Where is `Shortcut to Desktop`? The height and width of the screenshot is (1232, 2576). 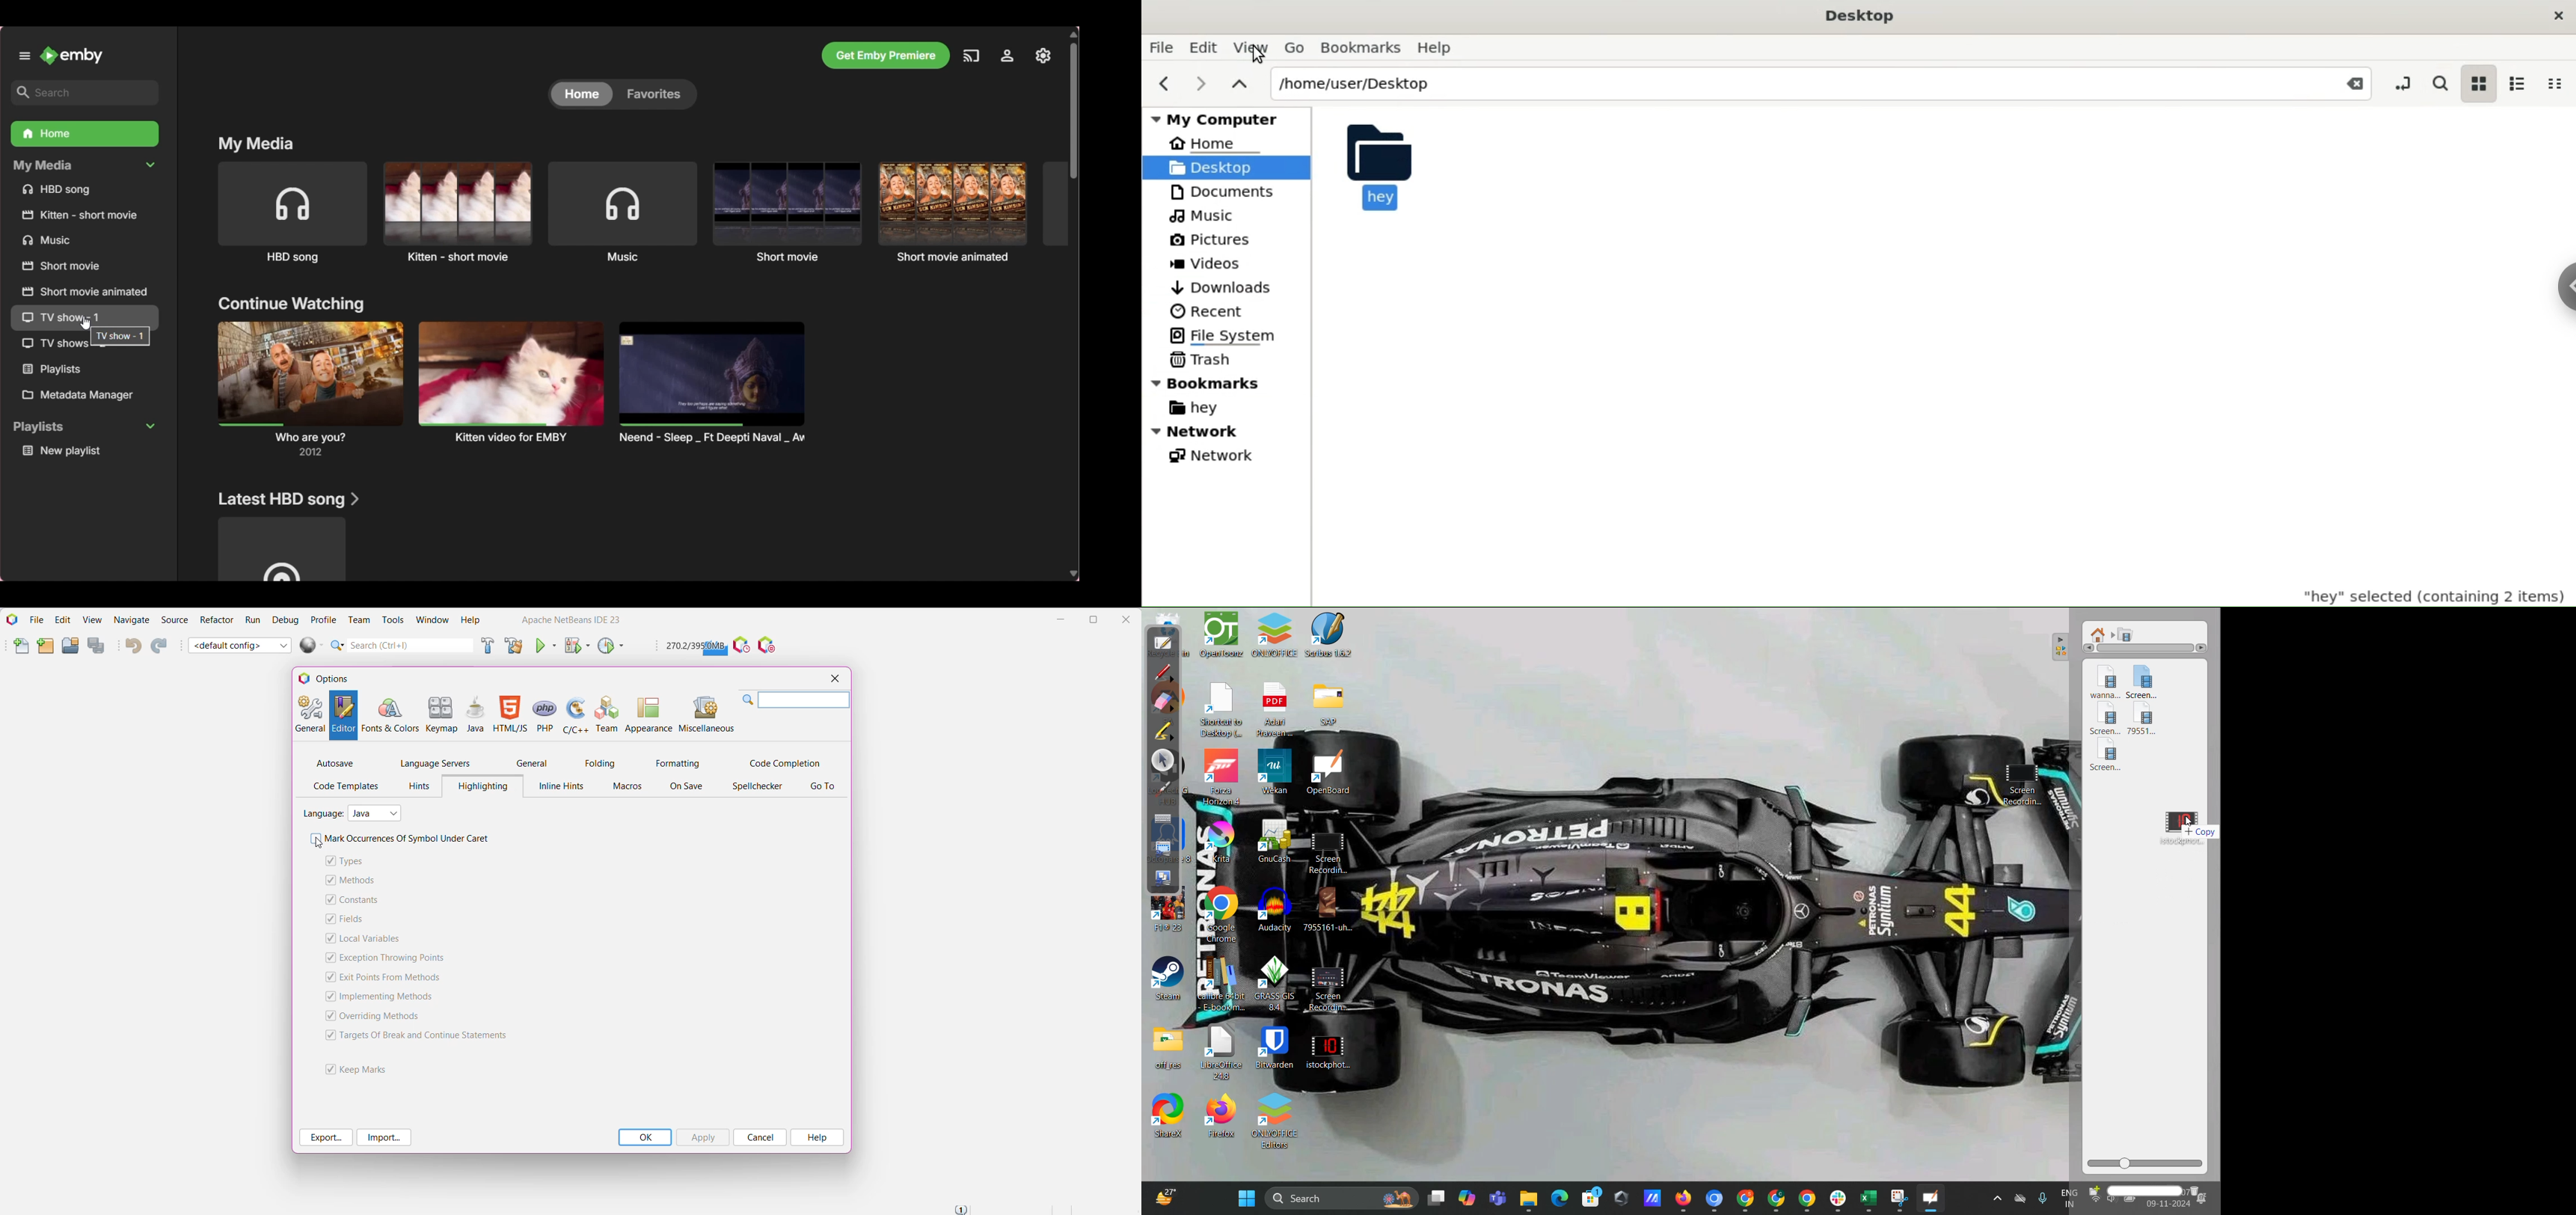
Shortcut to Desktop is located at coordinates (1224, 712).